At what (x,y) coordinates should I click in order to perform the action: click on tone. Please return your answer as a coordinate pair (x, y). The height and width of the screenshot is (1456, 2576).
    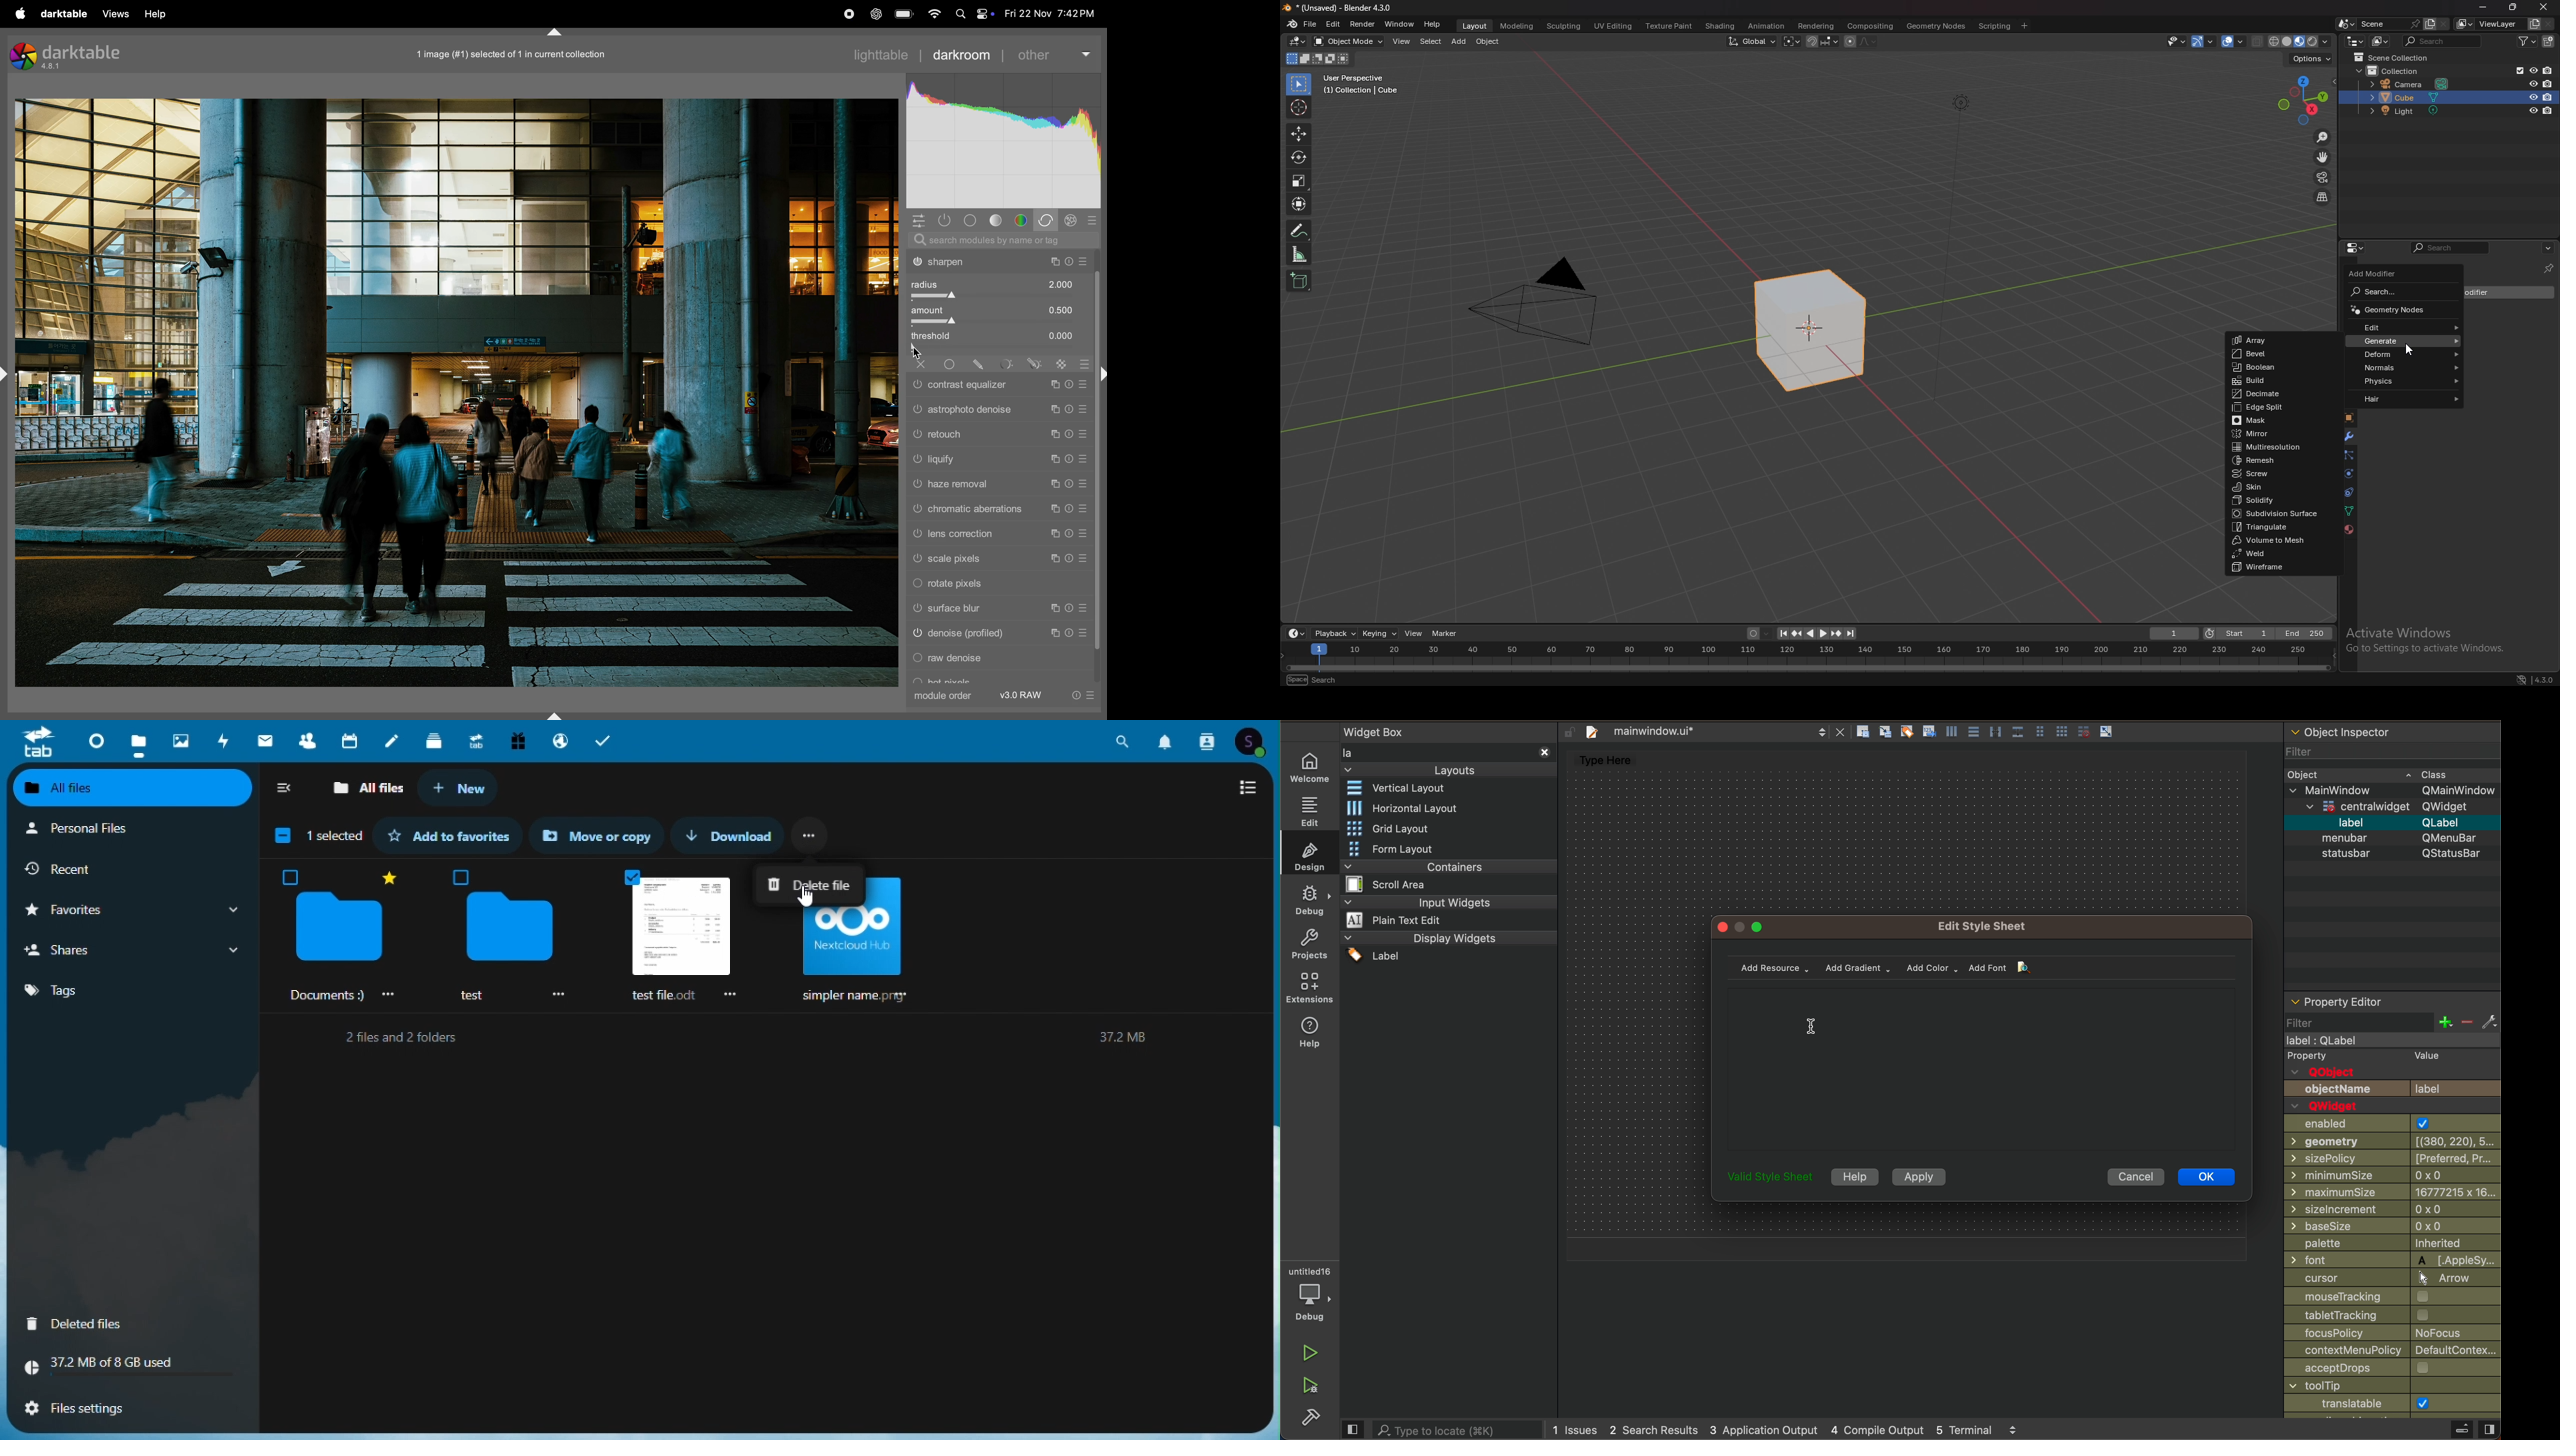
    Looking at the image, I should click on (998, 220).